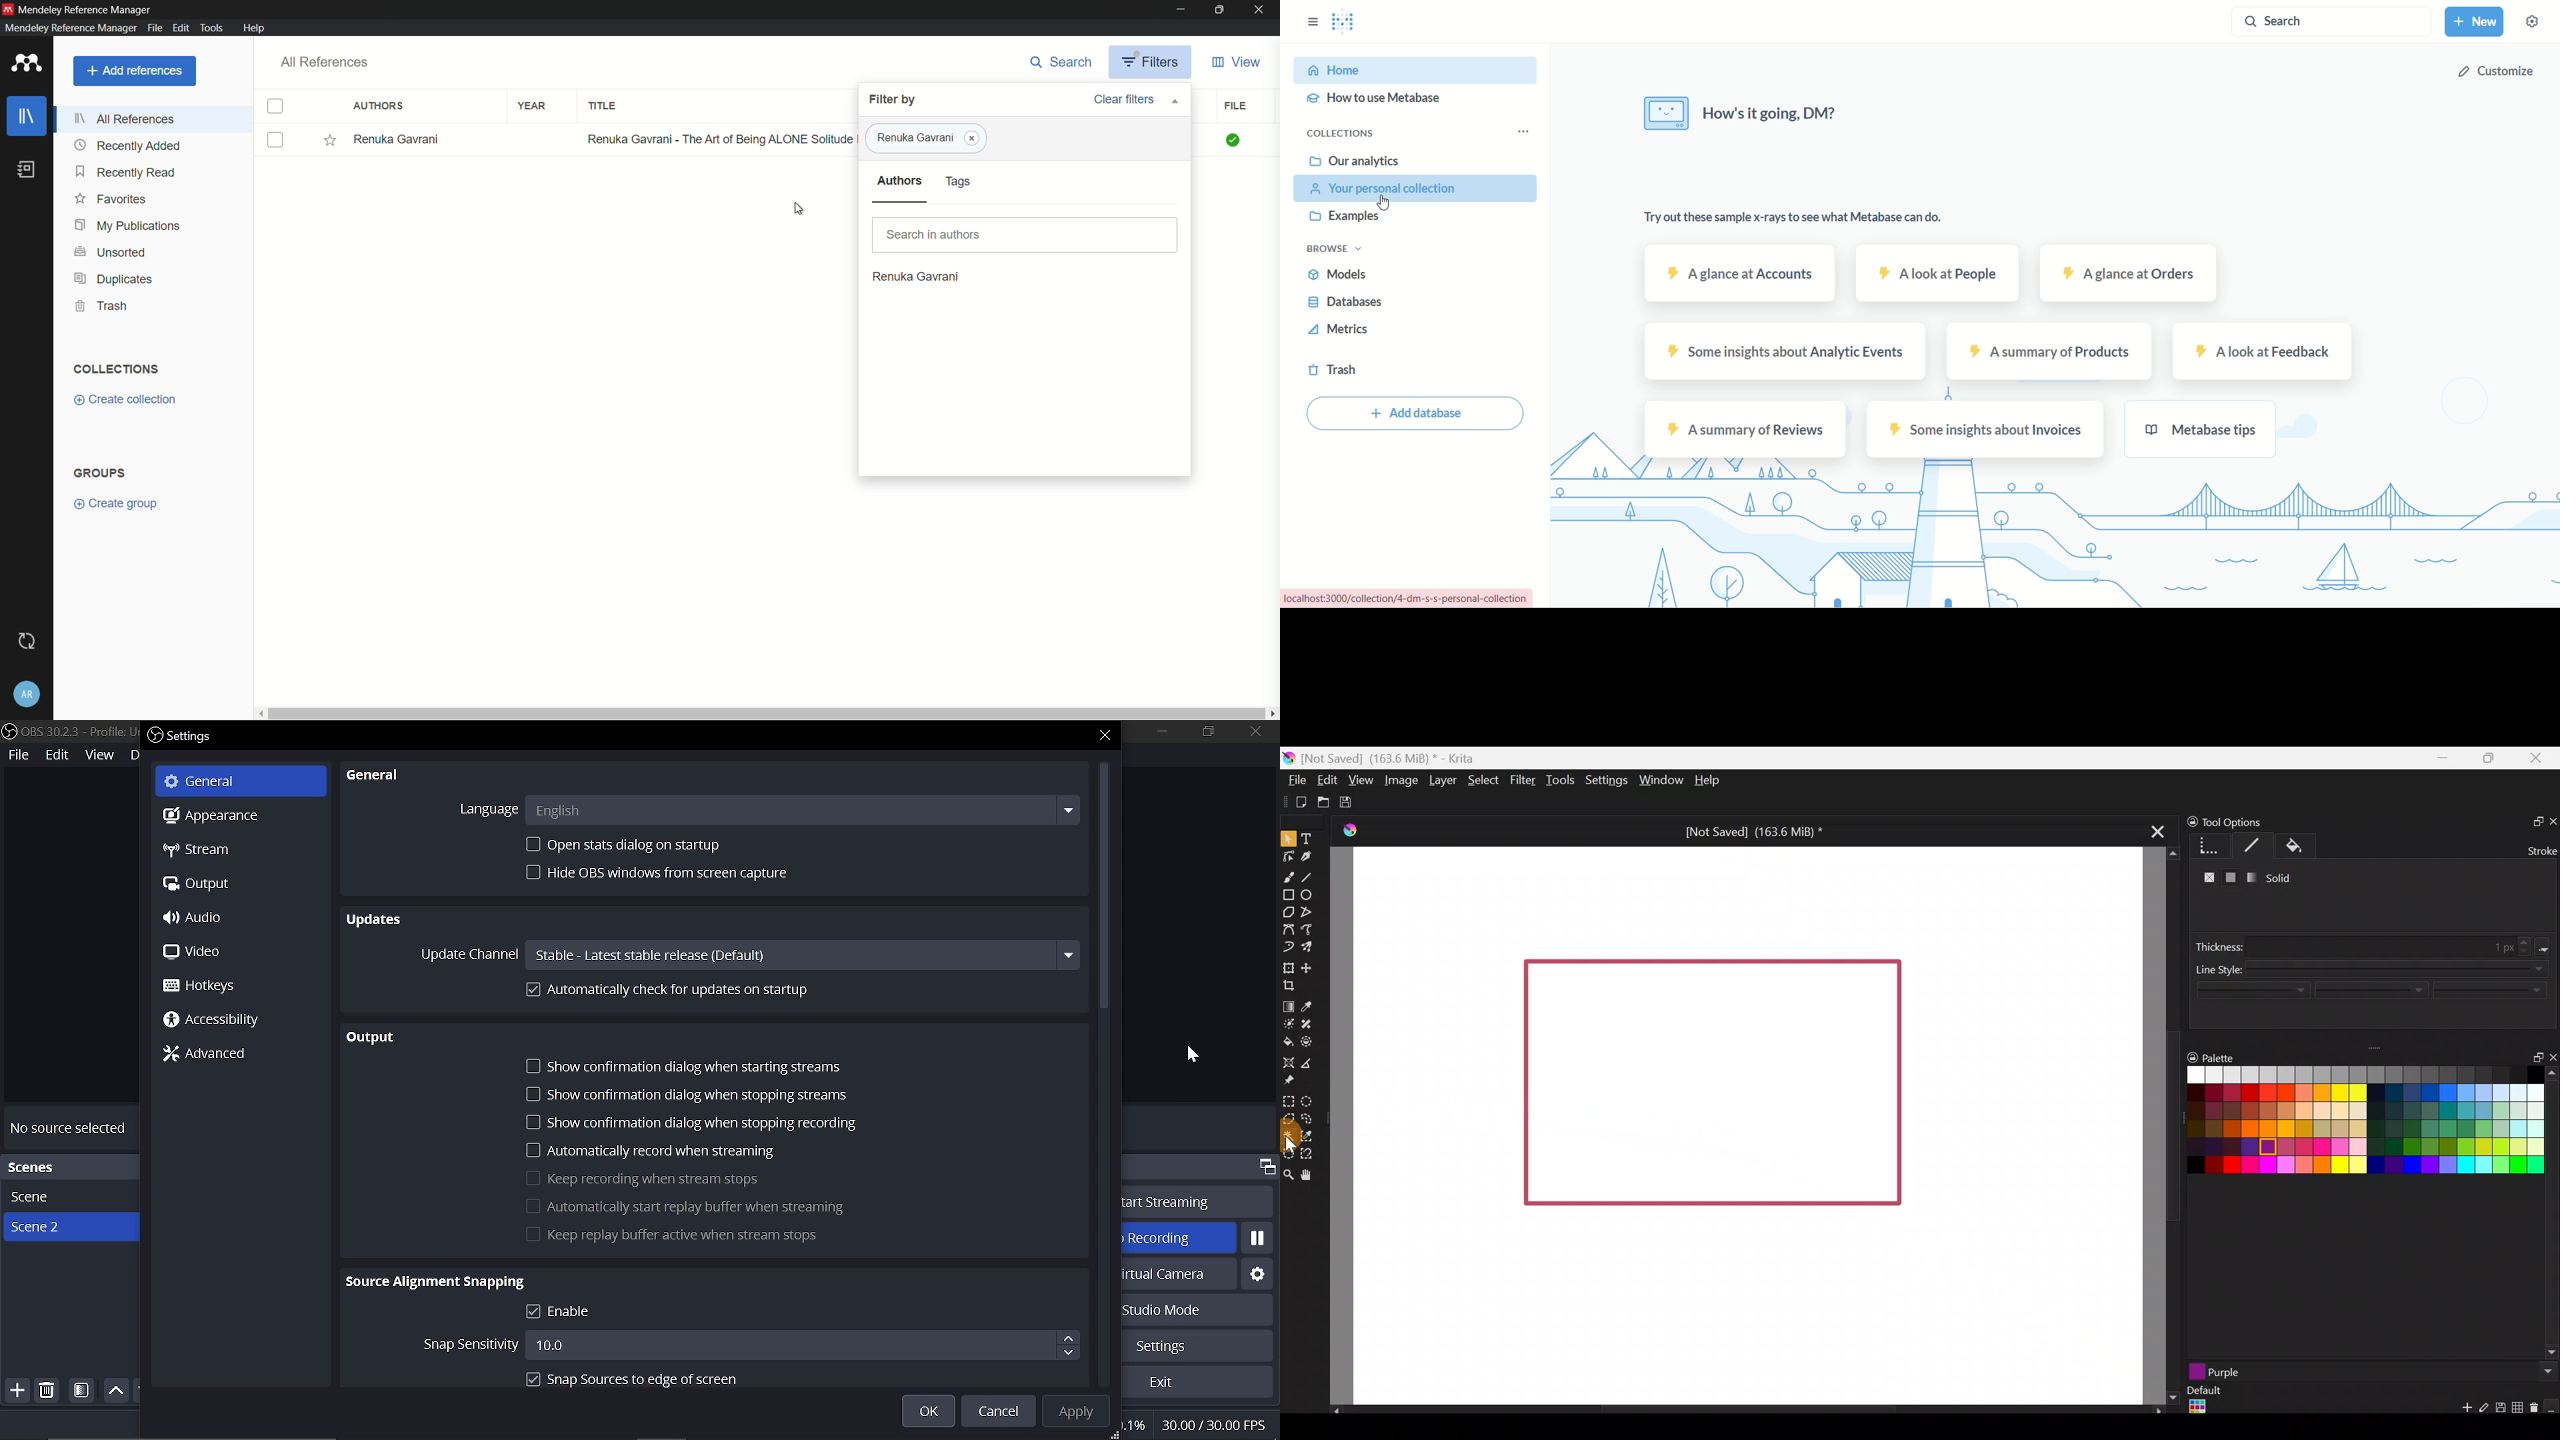 This screenshot has width=2576, height=1456. What do you see at coordinates (82, 1391) in the screenshot?
I see `add scene filter` at bounding box center [82, 1391].